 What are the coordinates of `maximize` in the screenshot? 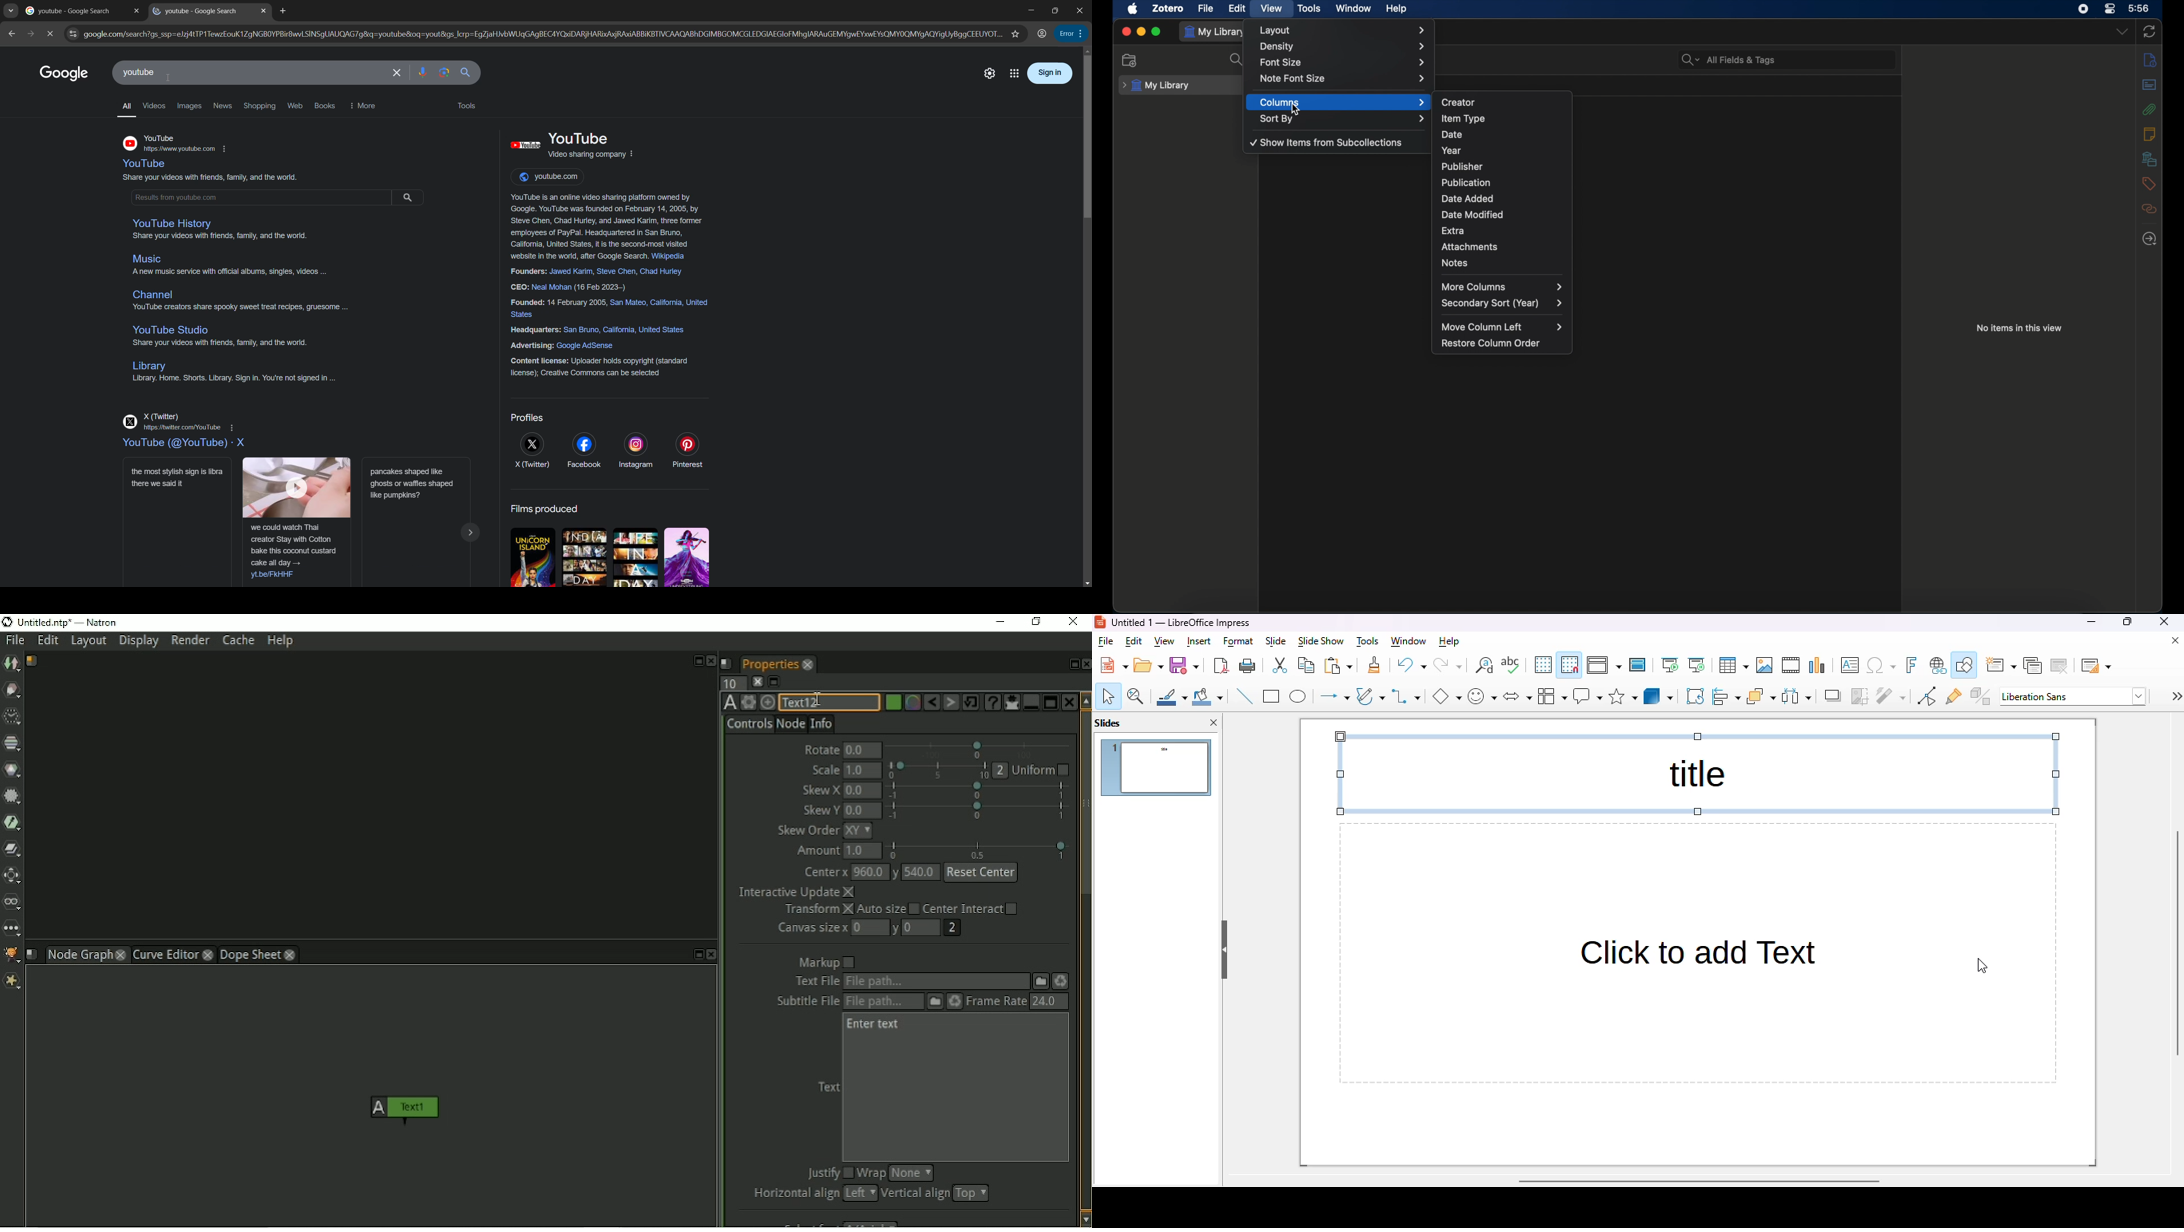 It's located at (2127, 622).